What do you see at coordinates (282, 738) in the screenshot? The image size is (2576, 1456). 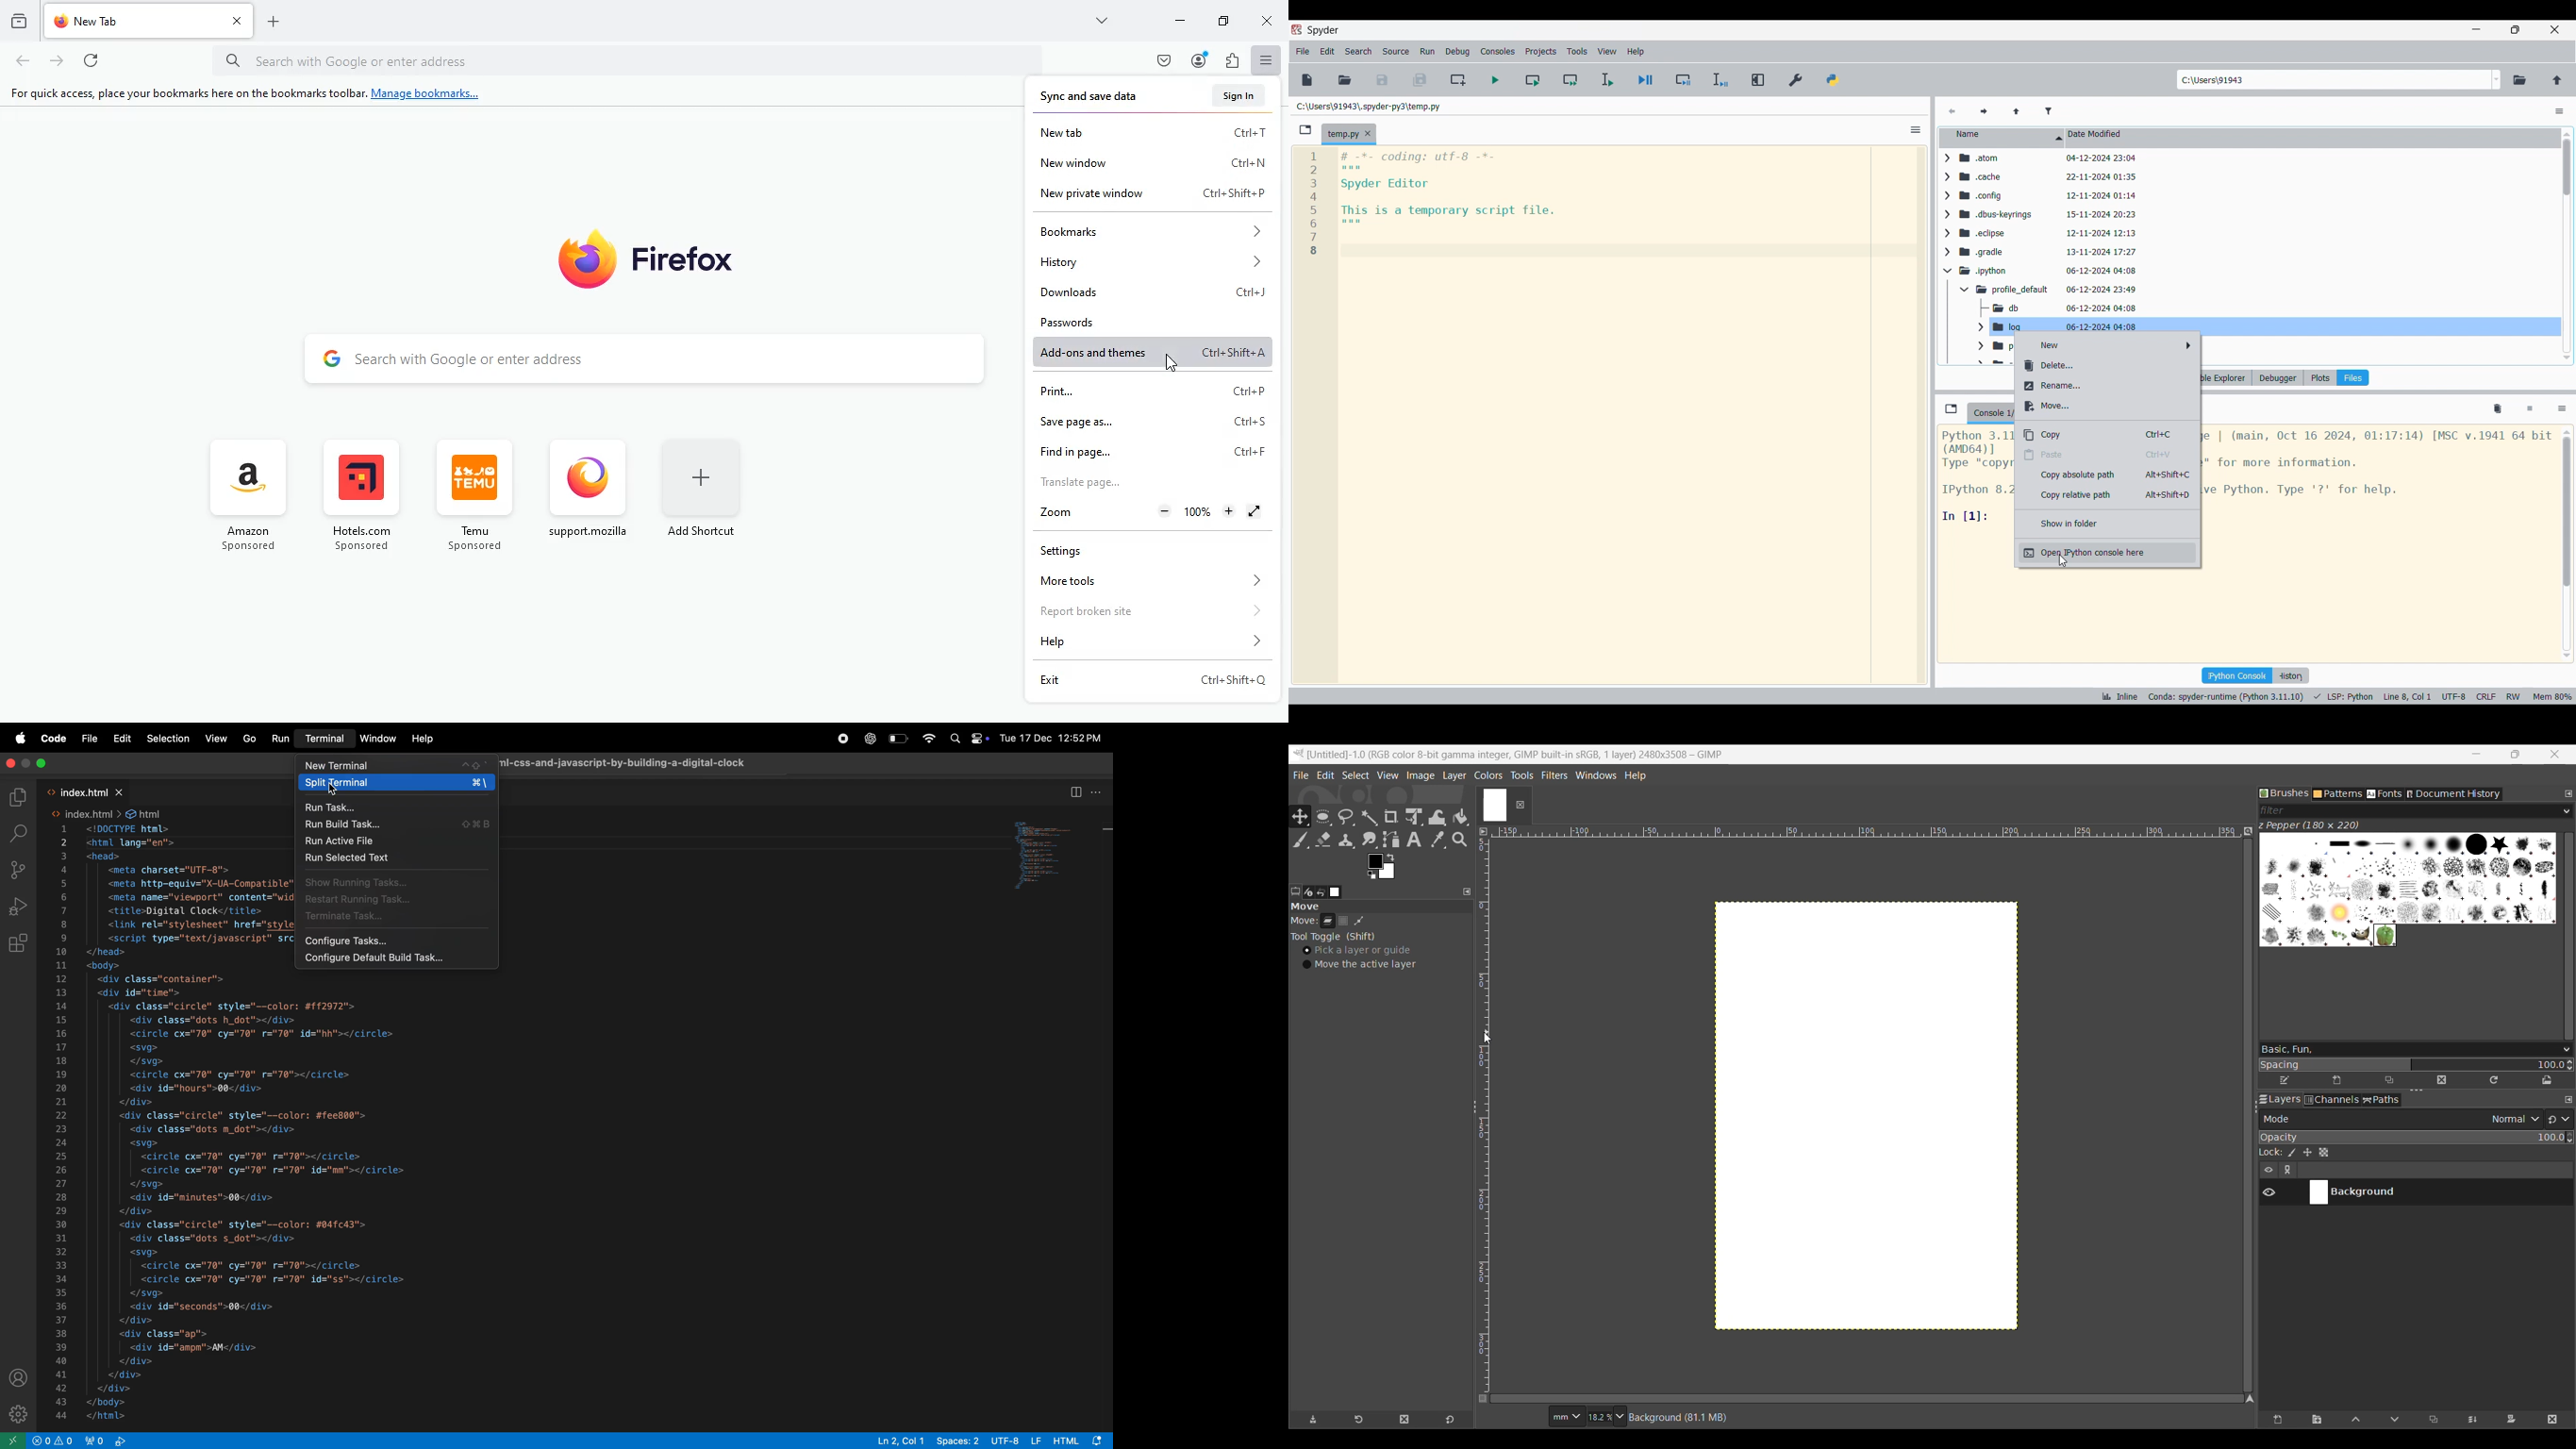 I see `Run` at bounding box center [282, 738].